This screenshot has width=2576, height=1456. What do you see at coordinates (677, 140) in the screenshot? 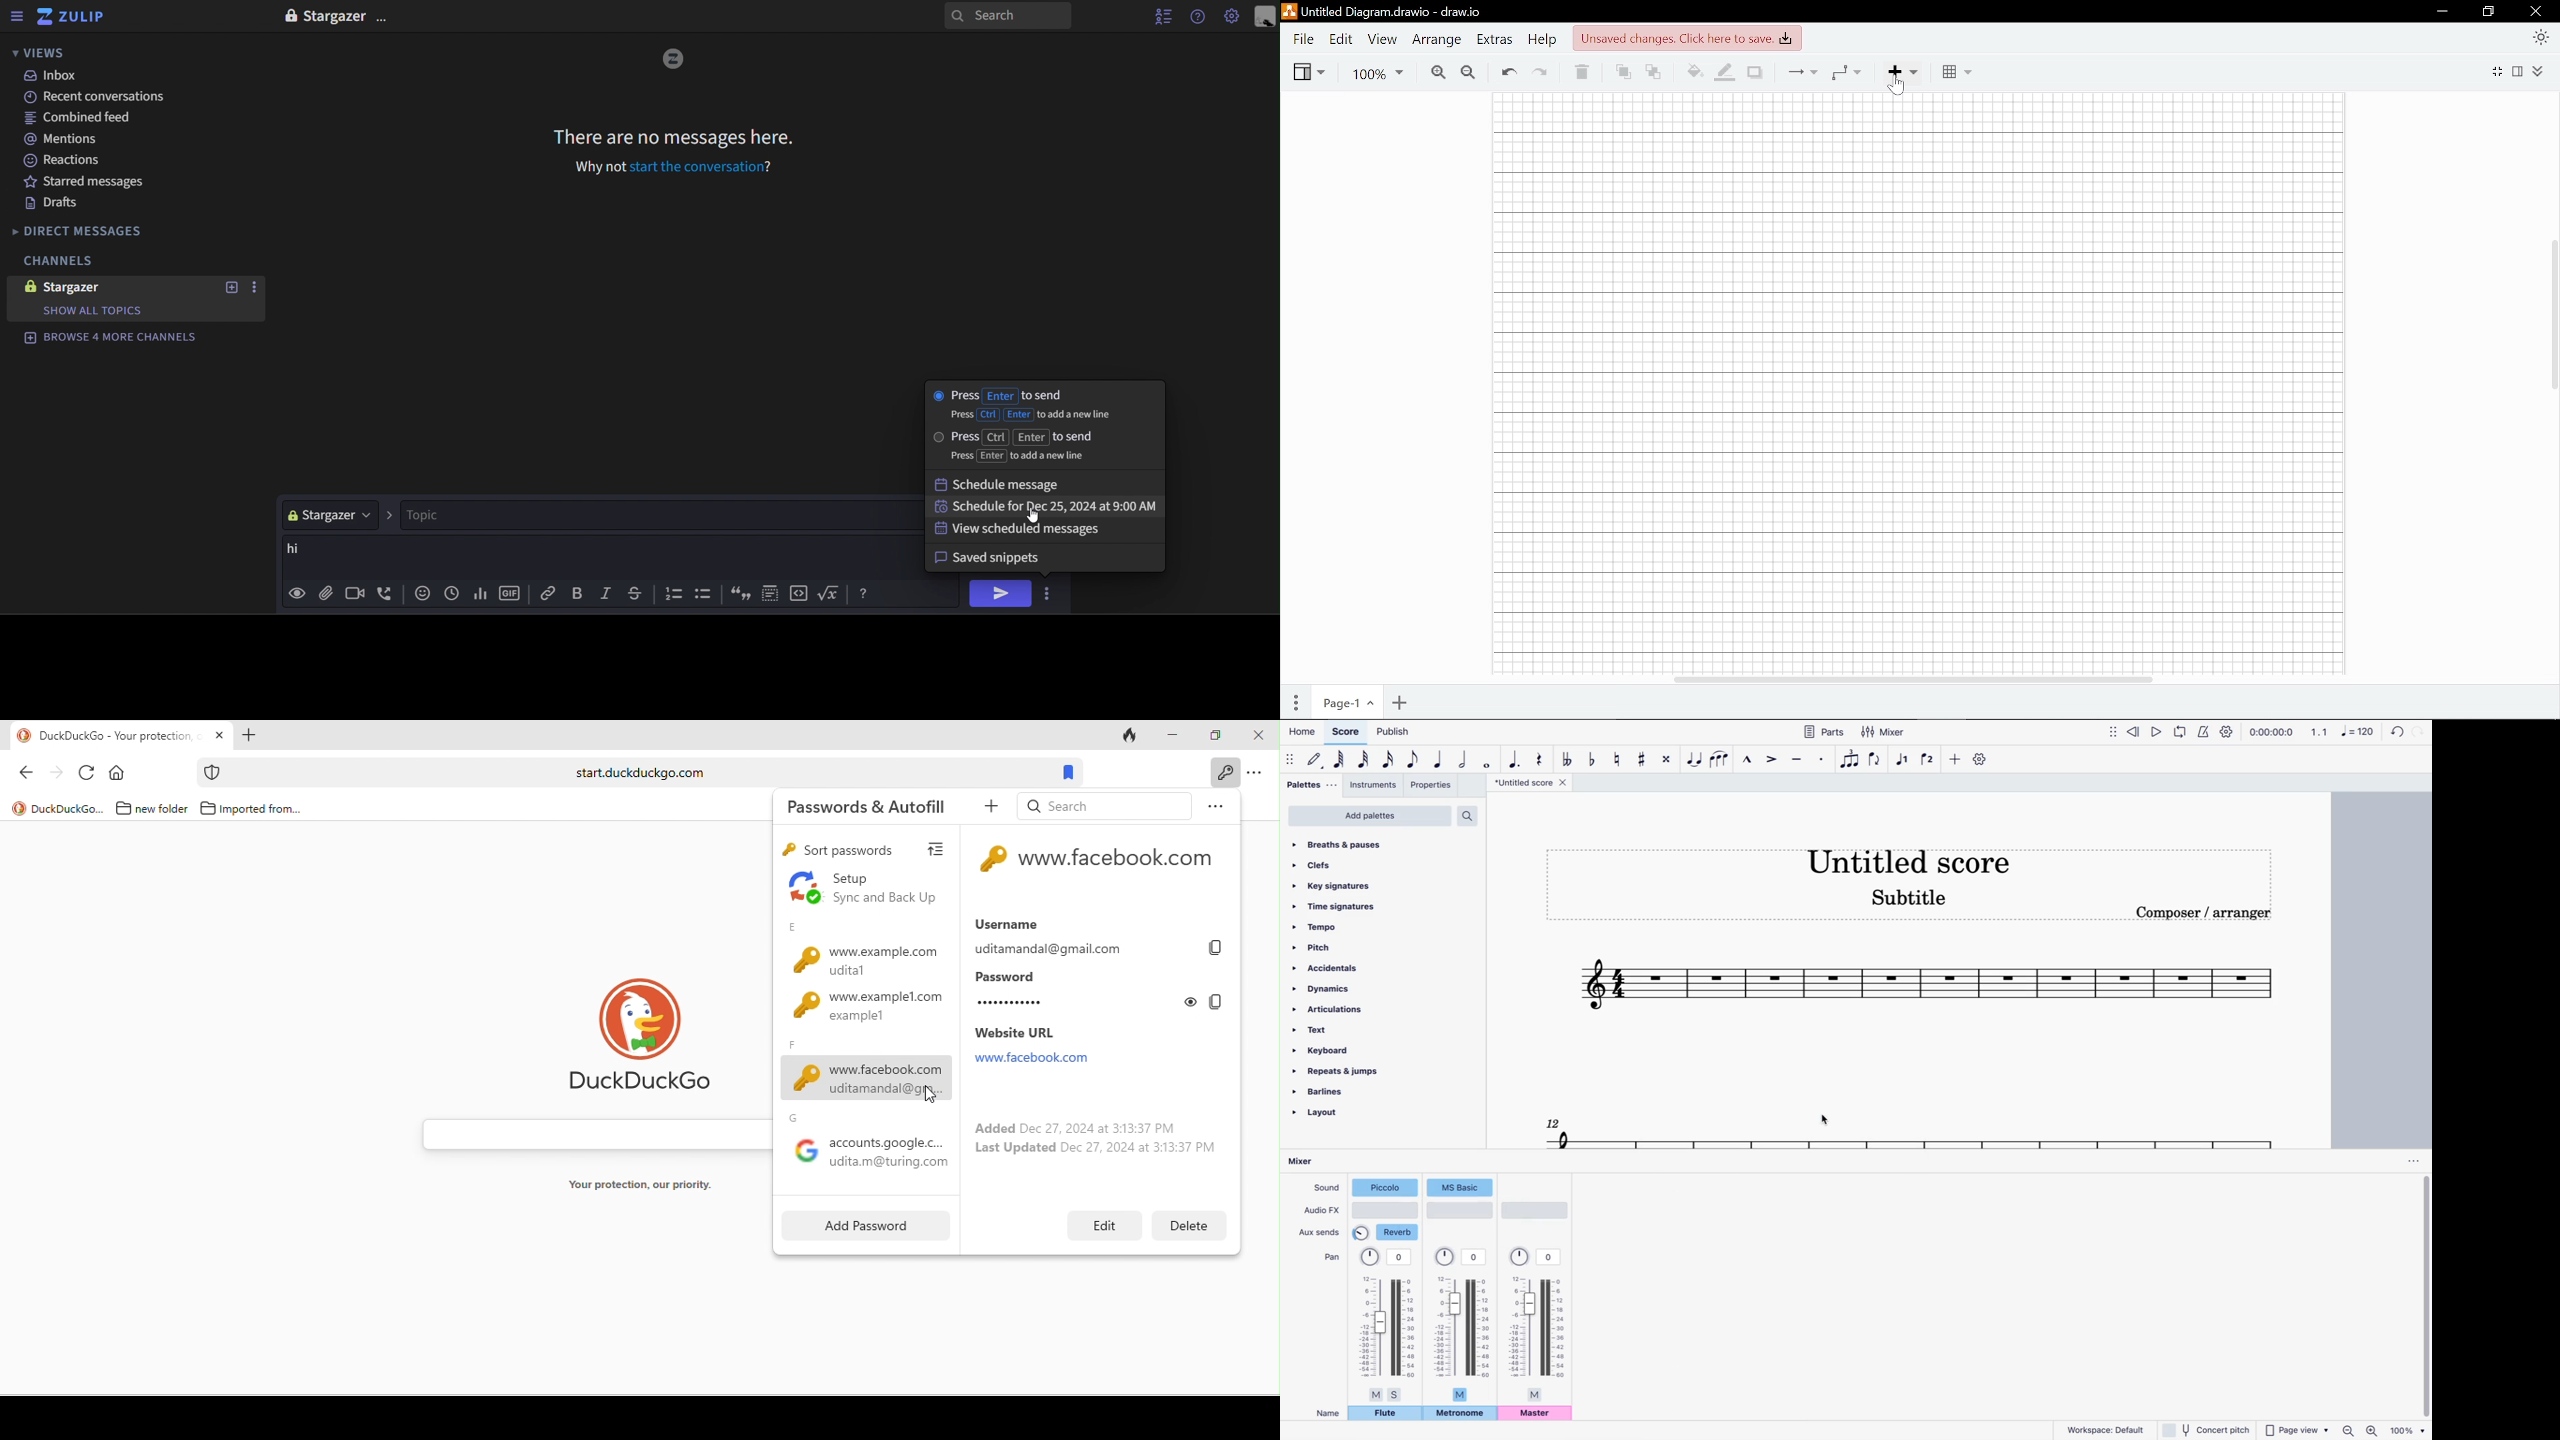
I see `There are no messages here` at bounding box center [677, 140].